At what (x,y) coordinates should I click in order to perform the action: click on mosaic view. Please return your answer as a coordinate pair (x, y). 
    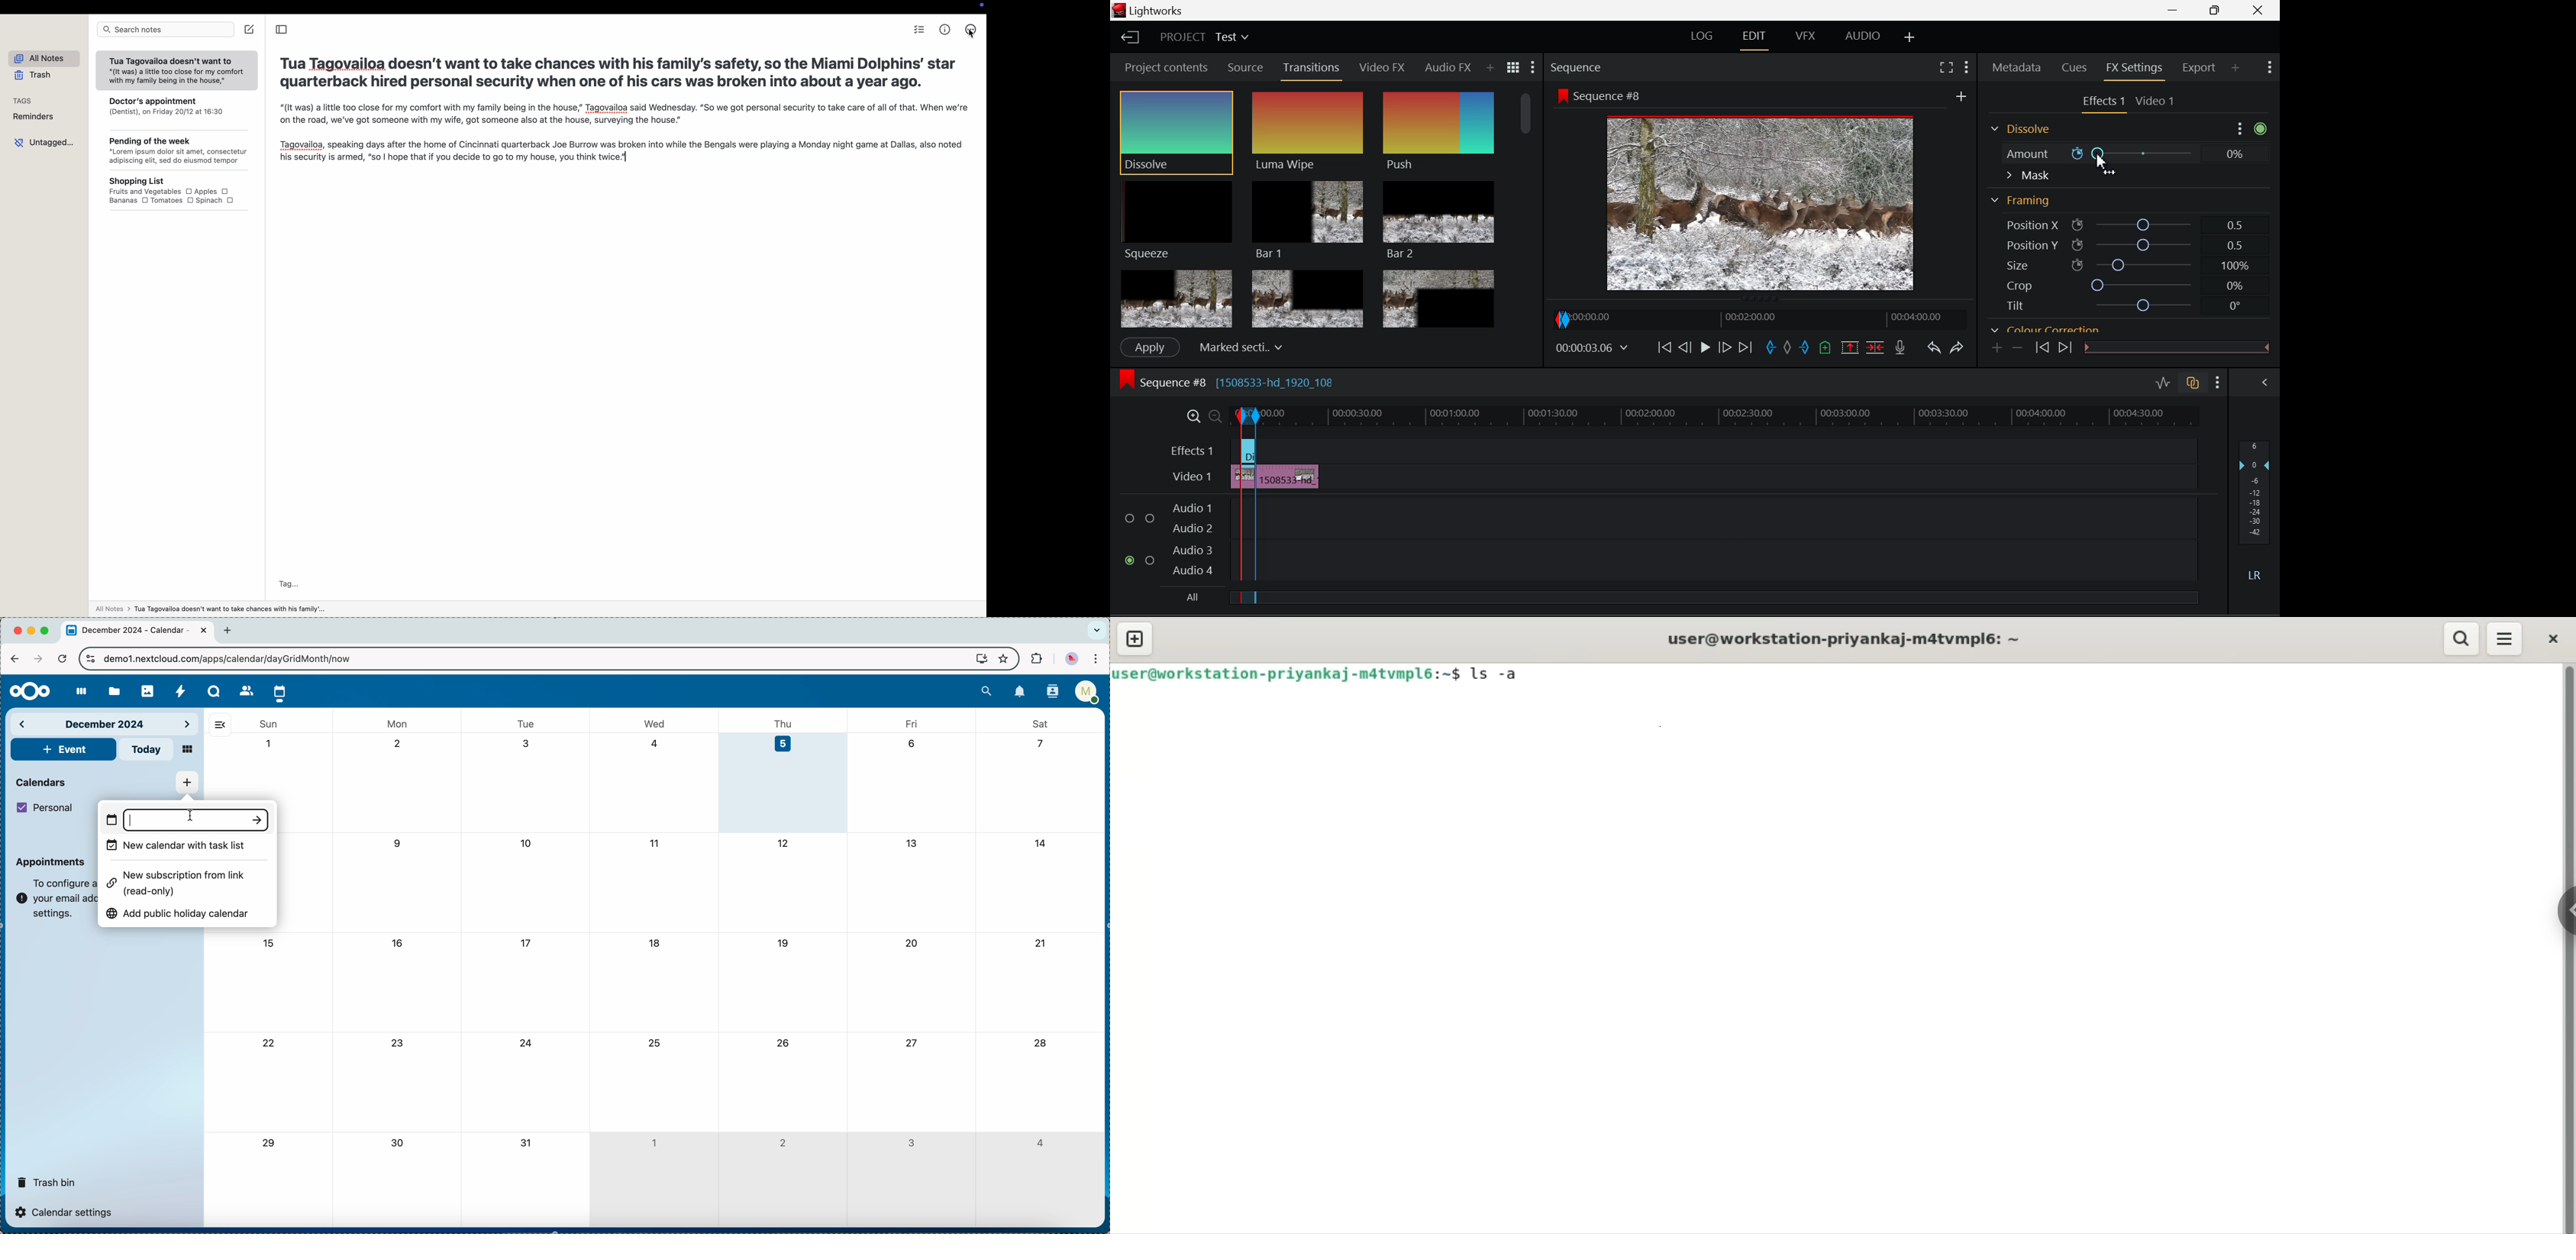
    Looking at the image, I should click on (188, 750).